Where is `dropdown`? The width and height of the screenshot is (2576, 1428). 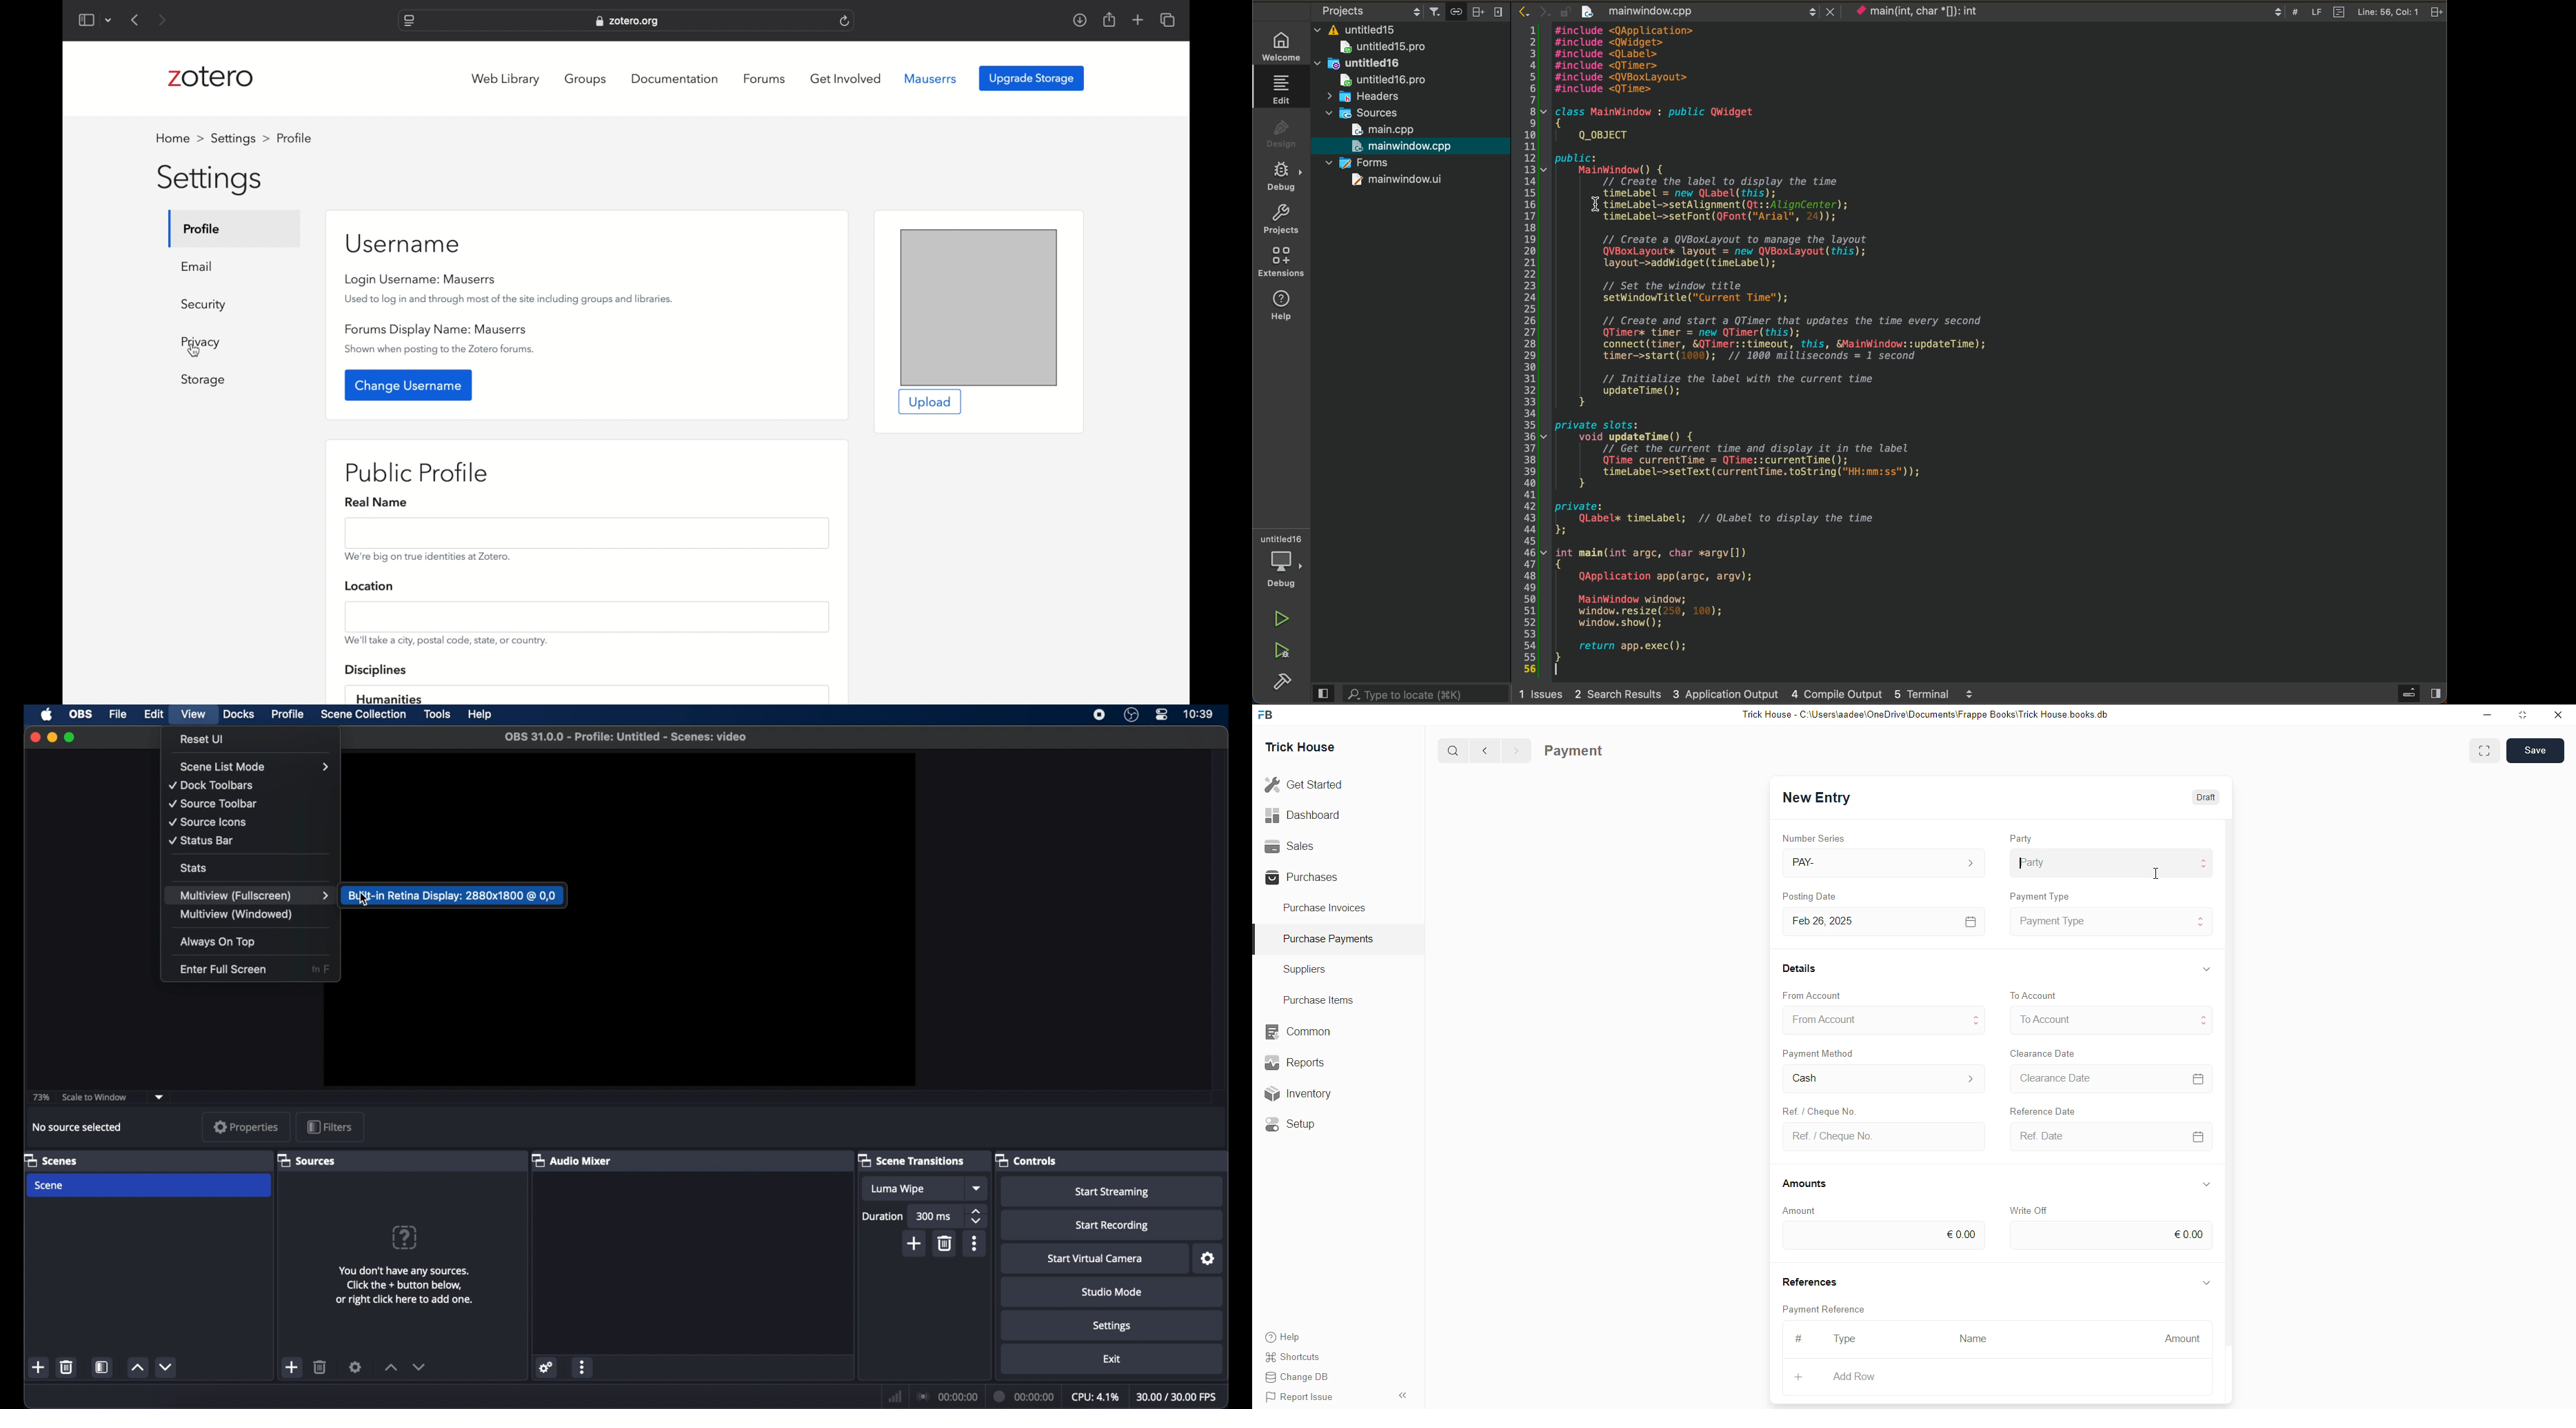
dropdown is located at coordinates (159, 1096).